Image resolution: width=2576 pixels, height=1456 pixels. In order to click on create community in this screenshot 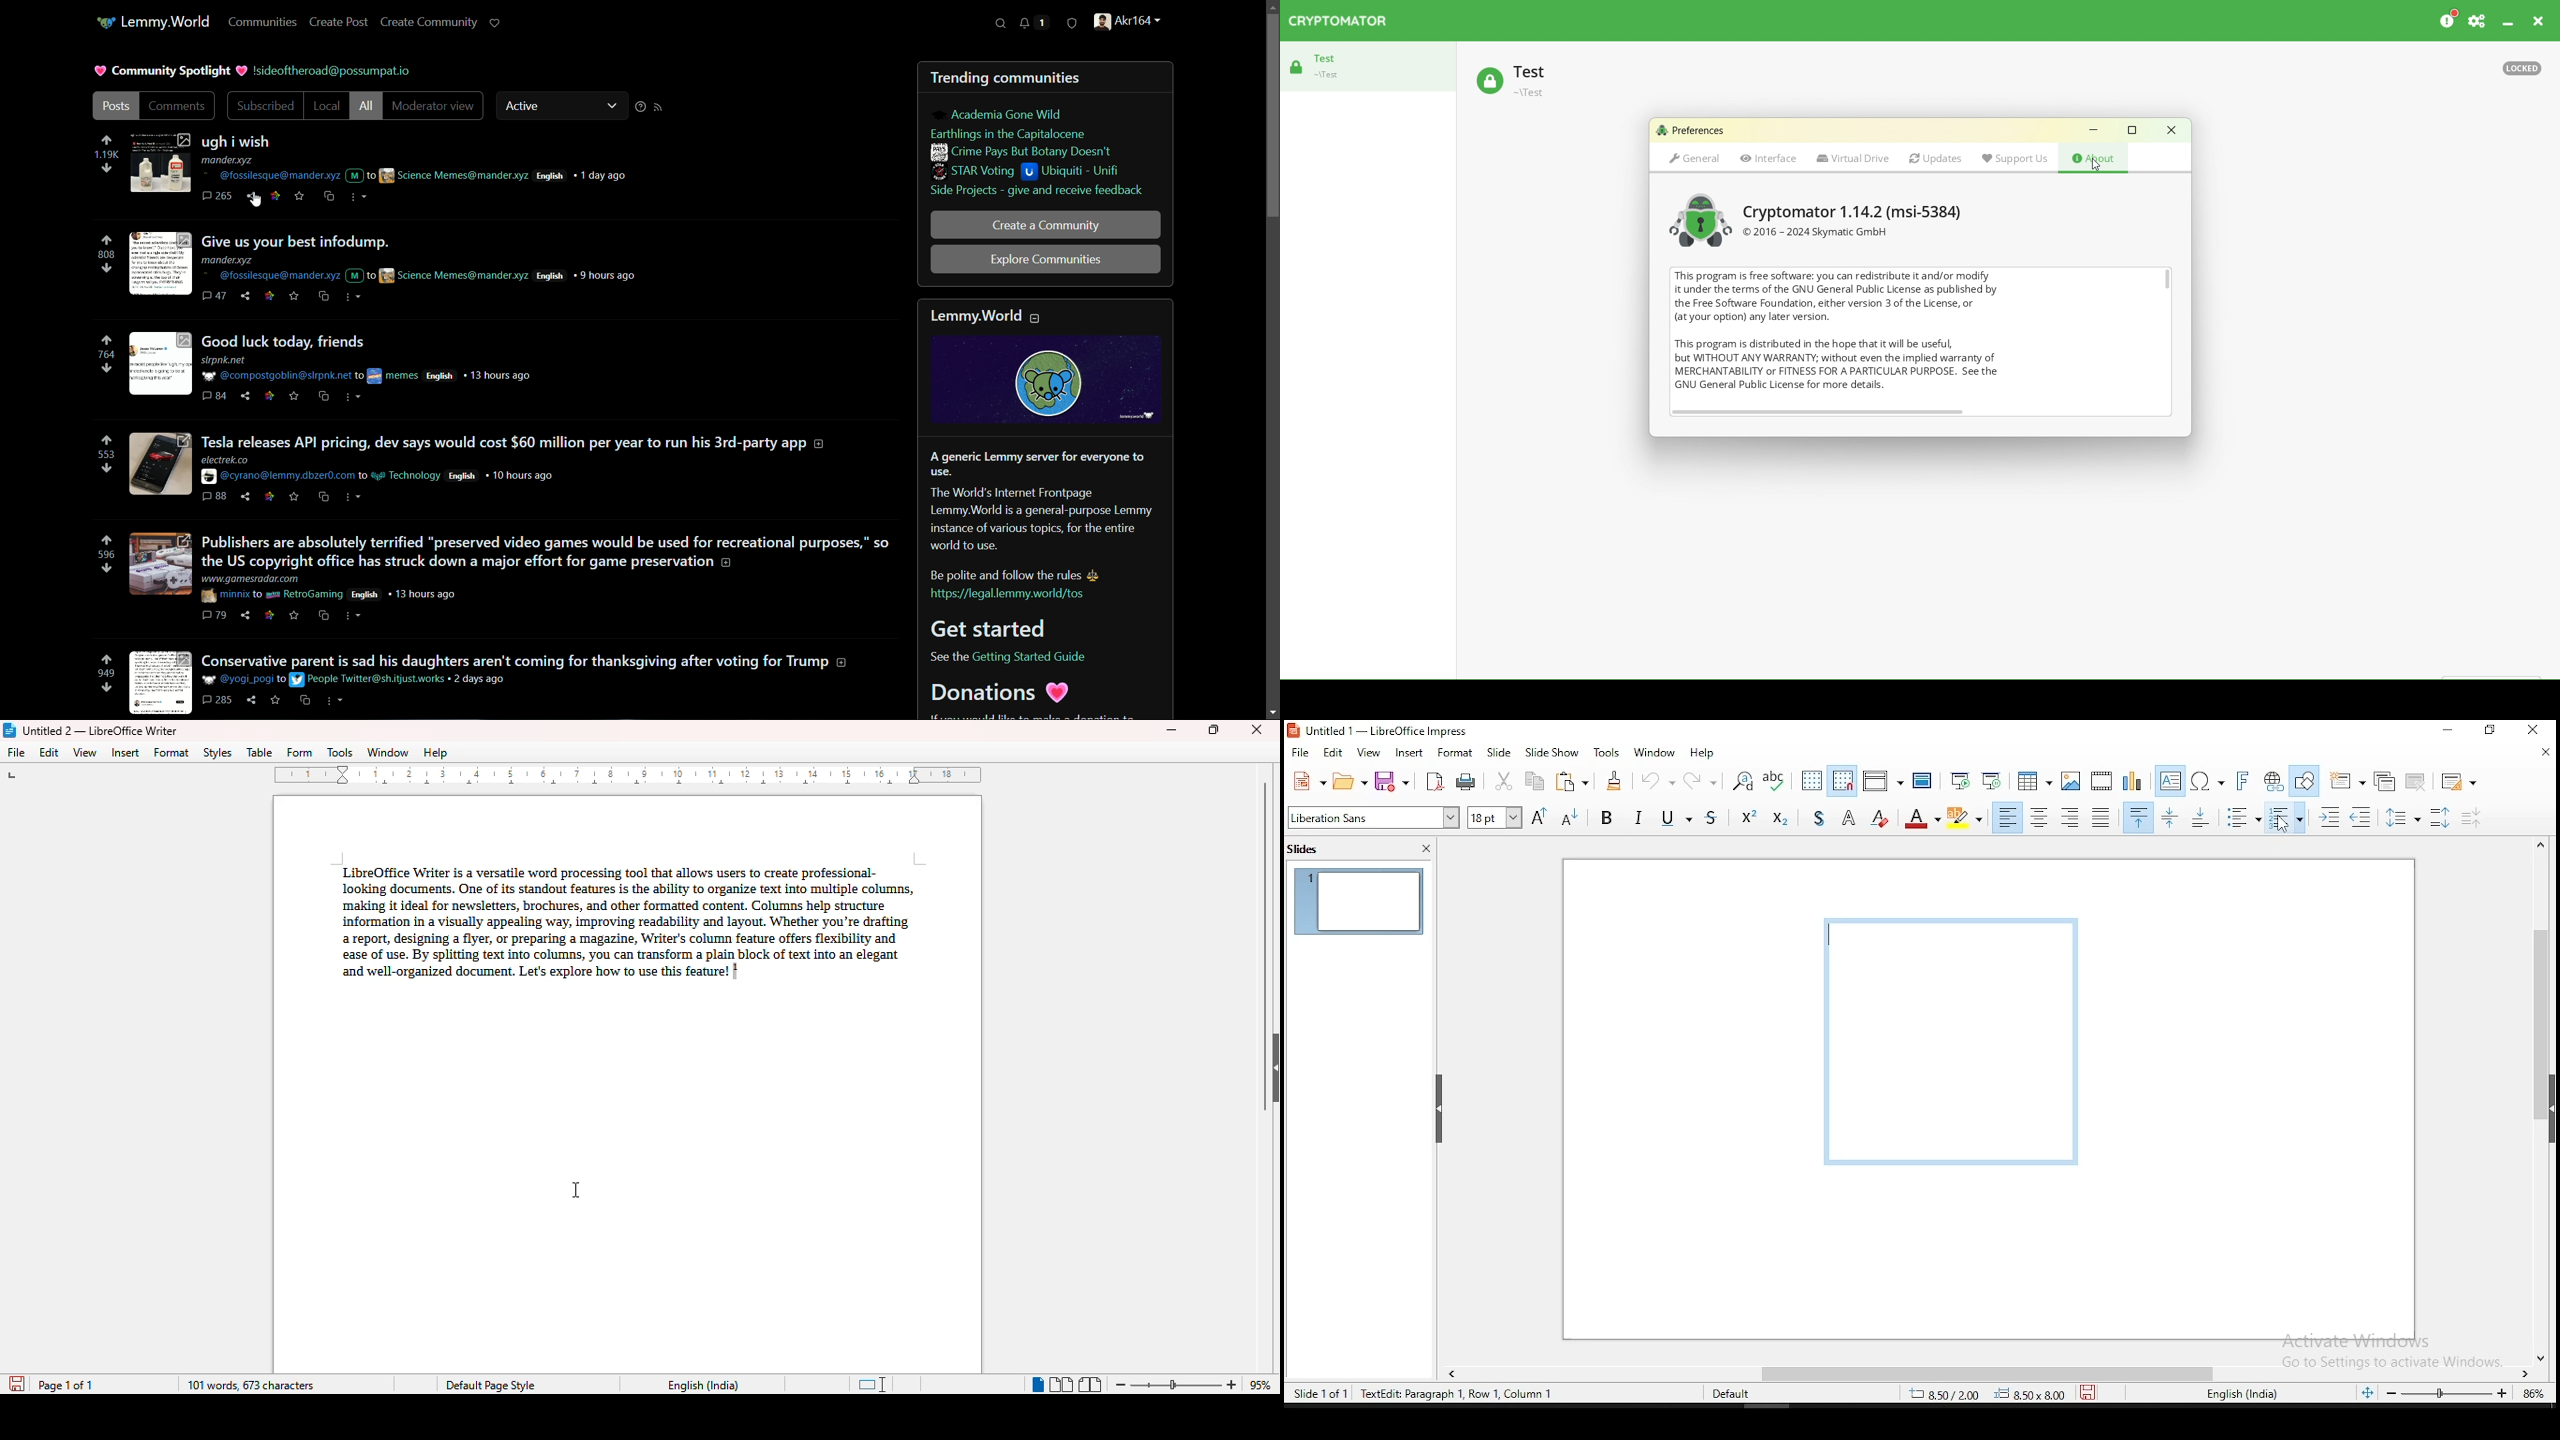, I will do `click(430, 23)`.